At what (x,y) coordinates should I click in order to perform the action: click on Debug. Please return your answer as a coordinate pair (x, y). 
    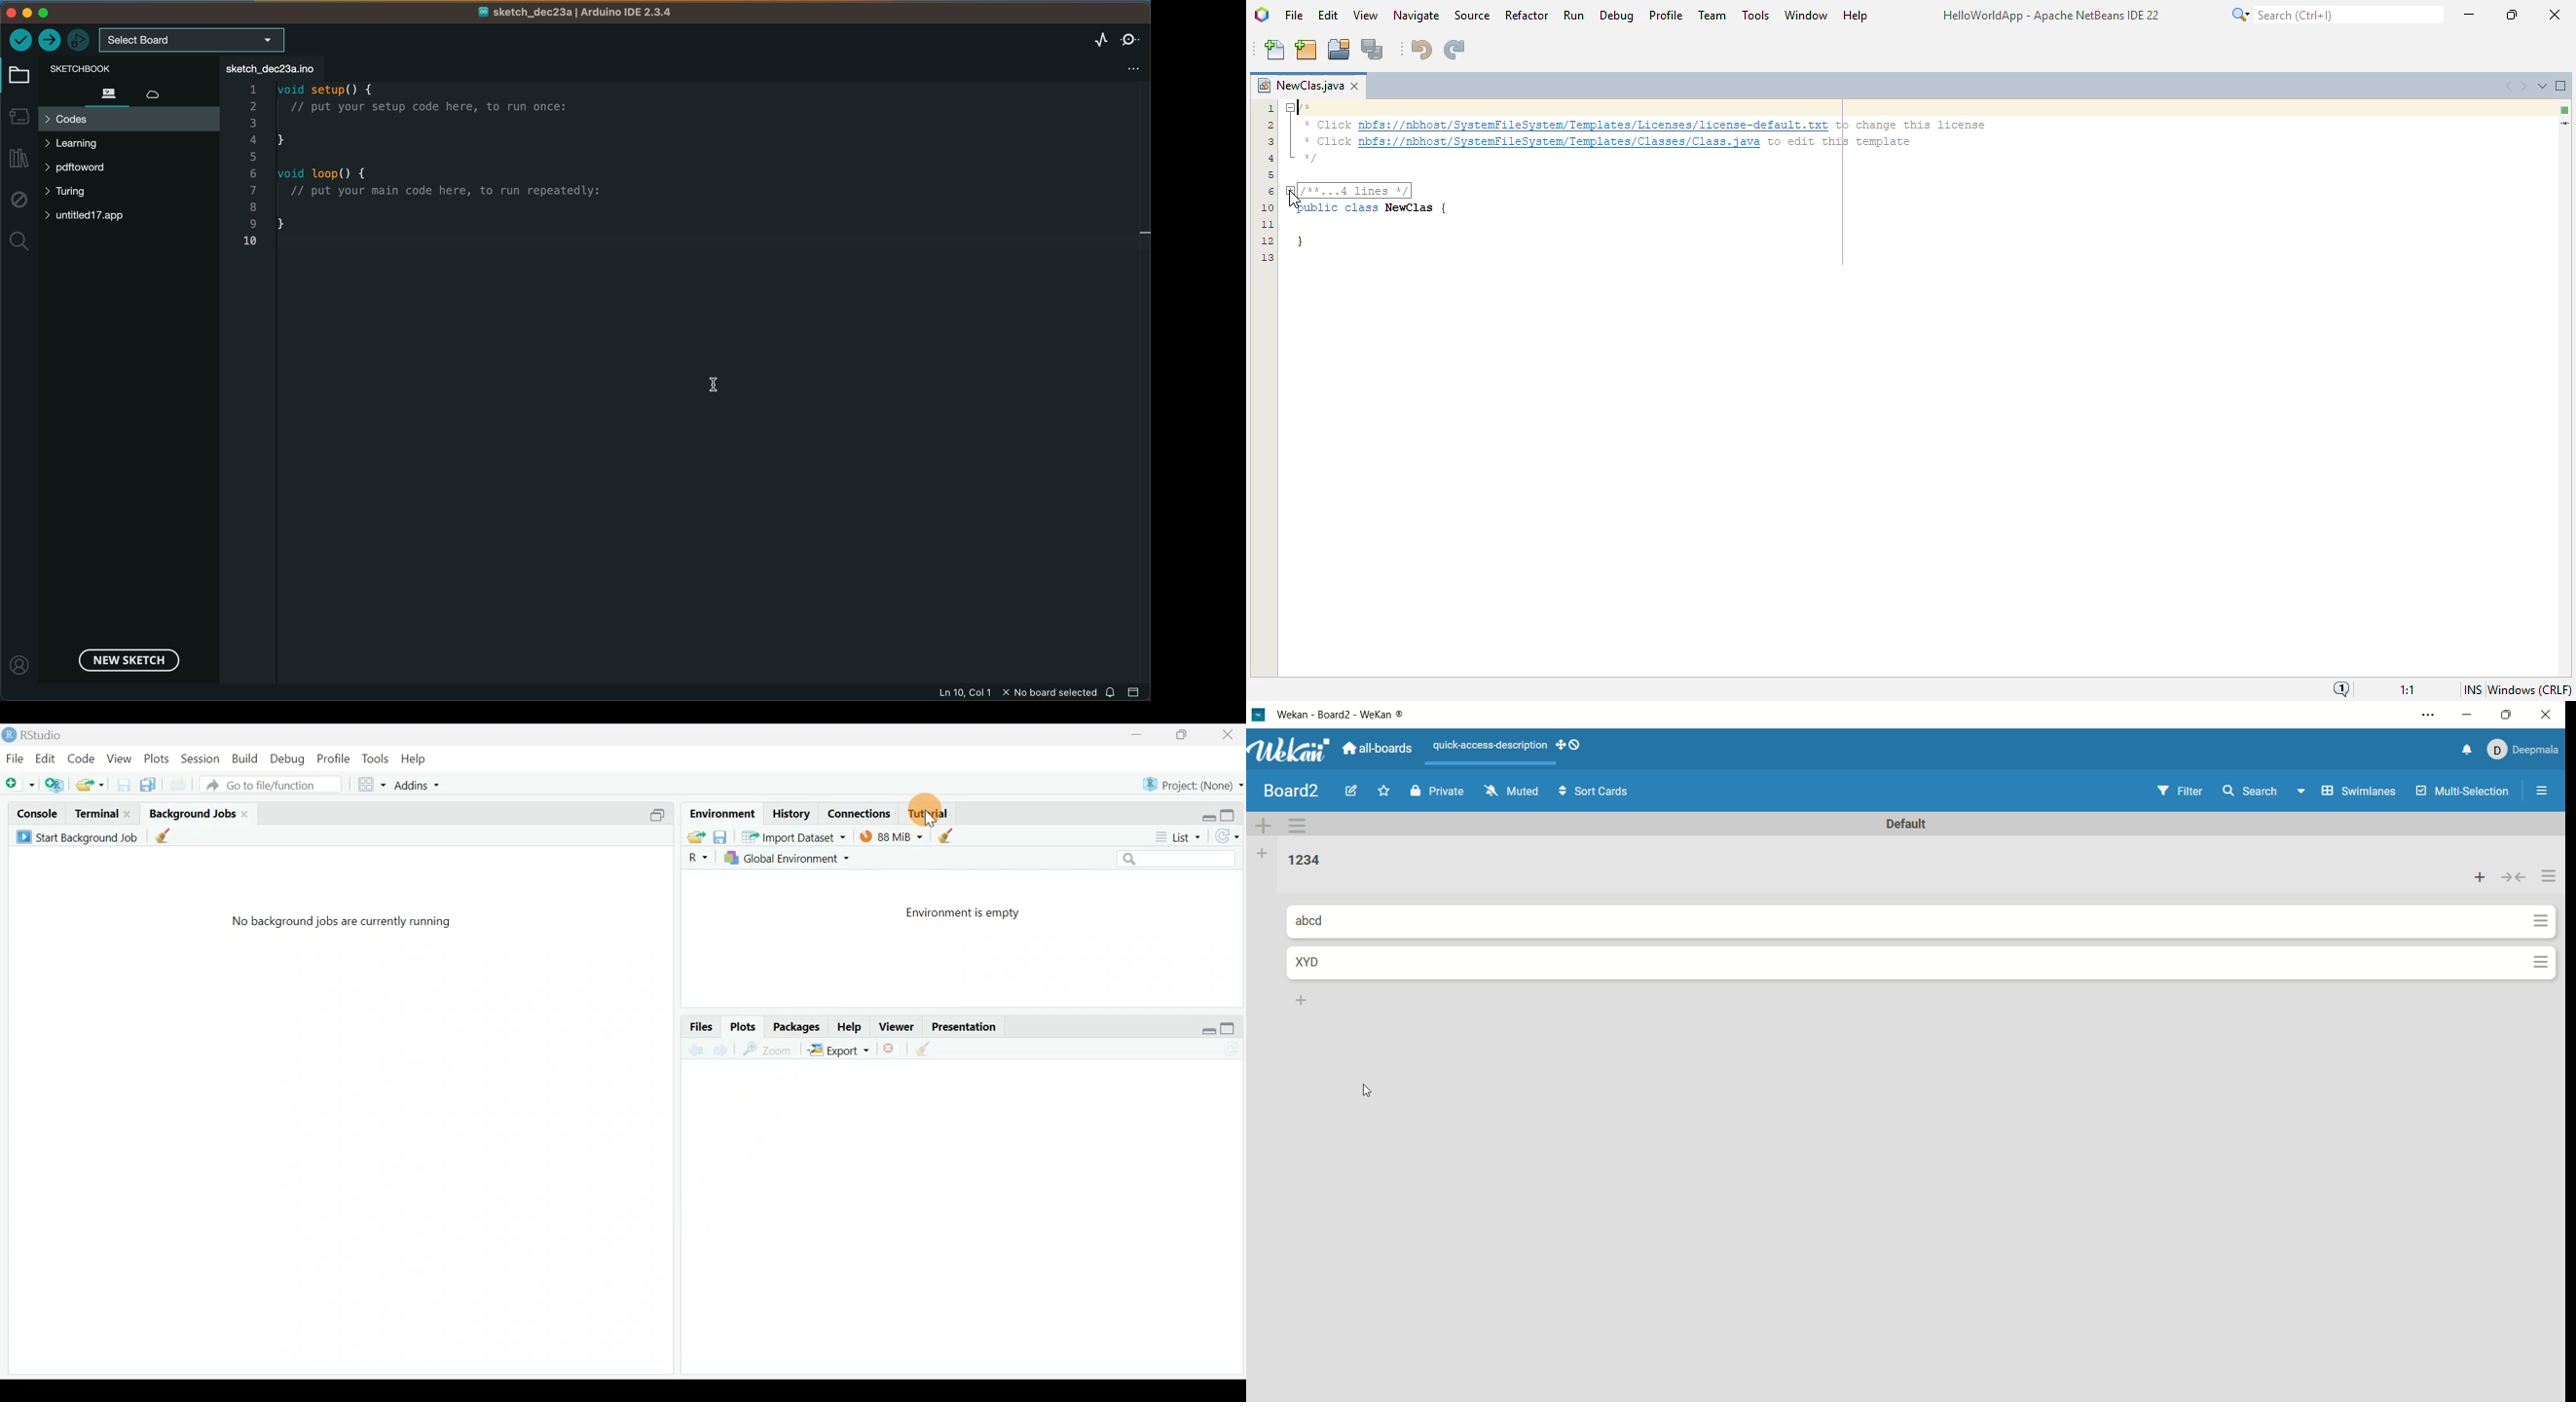
    Looking at the image, I should click on (289, 761).